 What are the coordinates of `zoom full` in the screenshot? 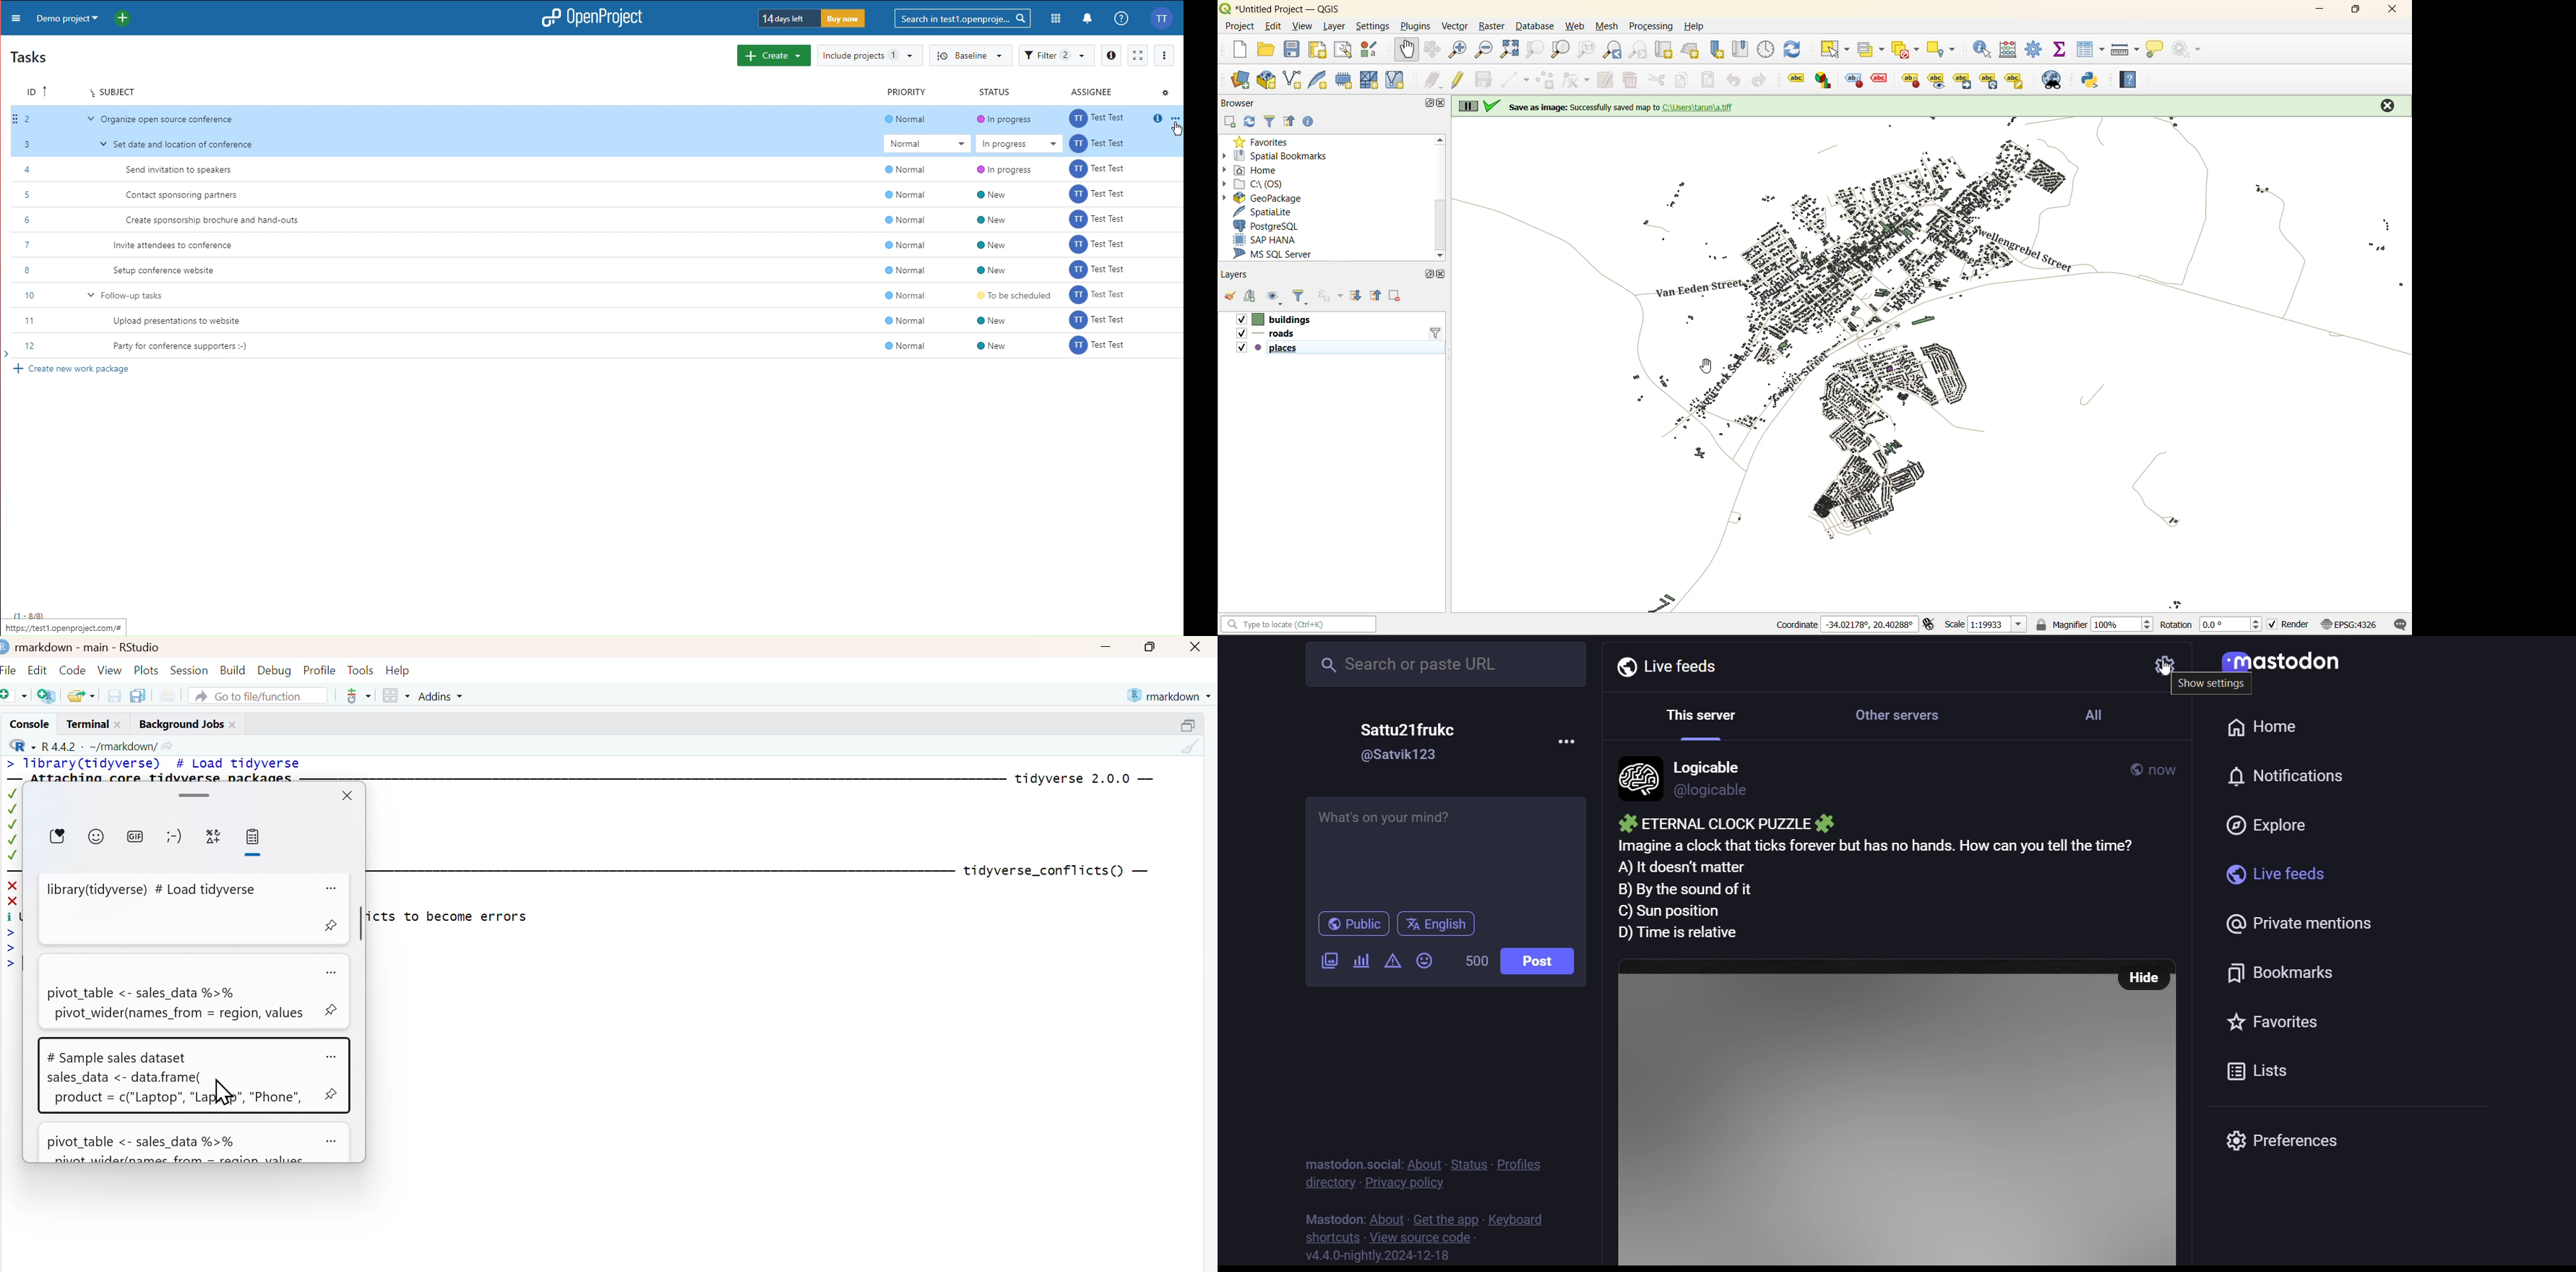 It's located at (1508, 50).